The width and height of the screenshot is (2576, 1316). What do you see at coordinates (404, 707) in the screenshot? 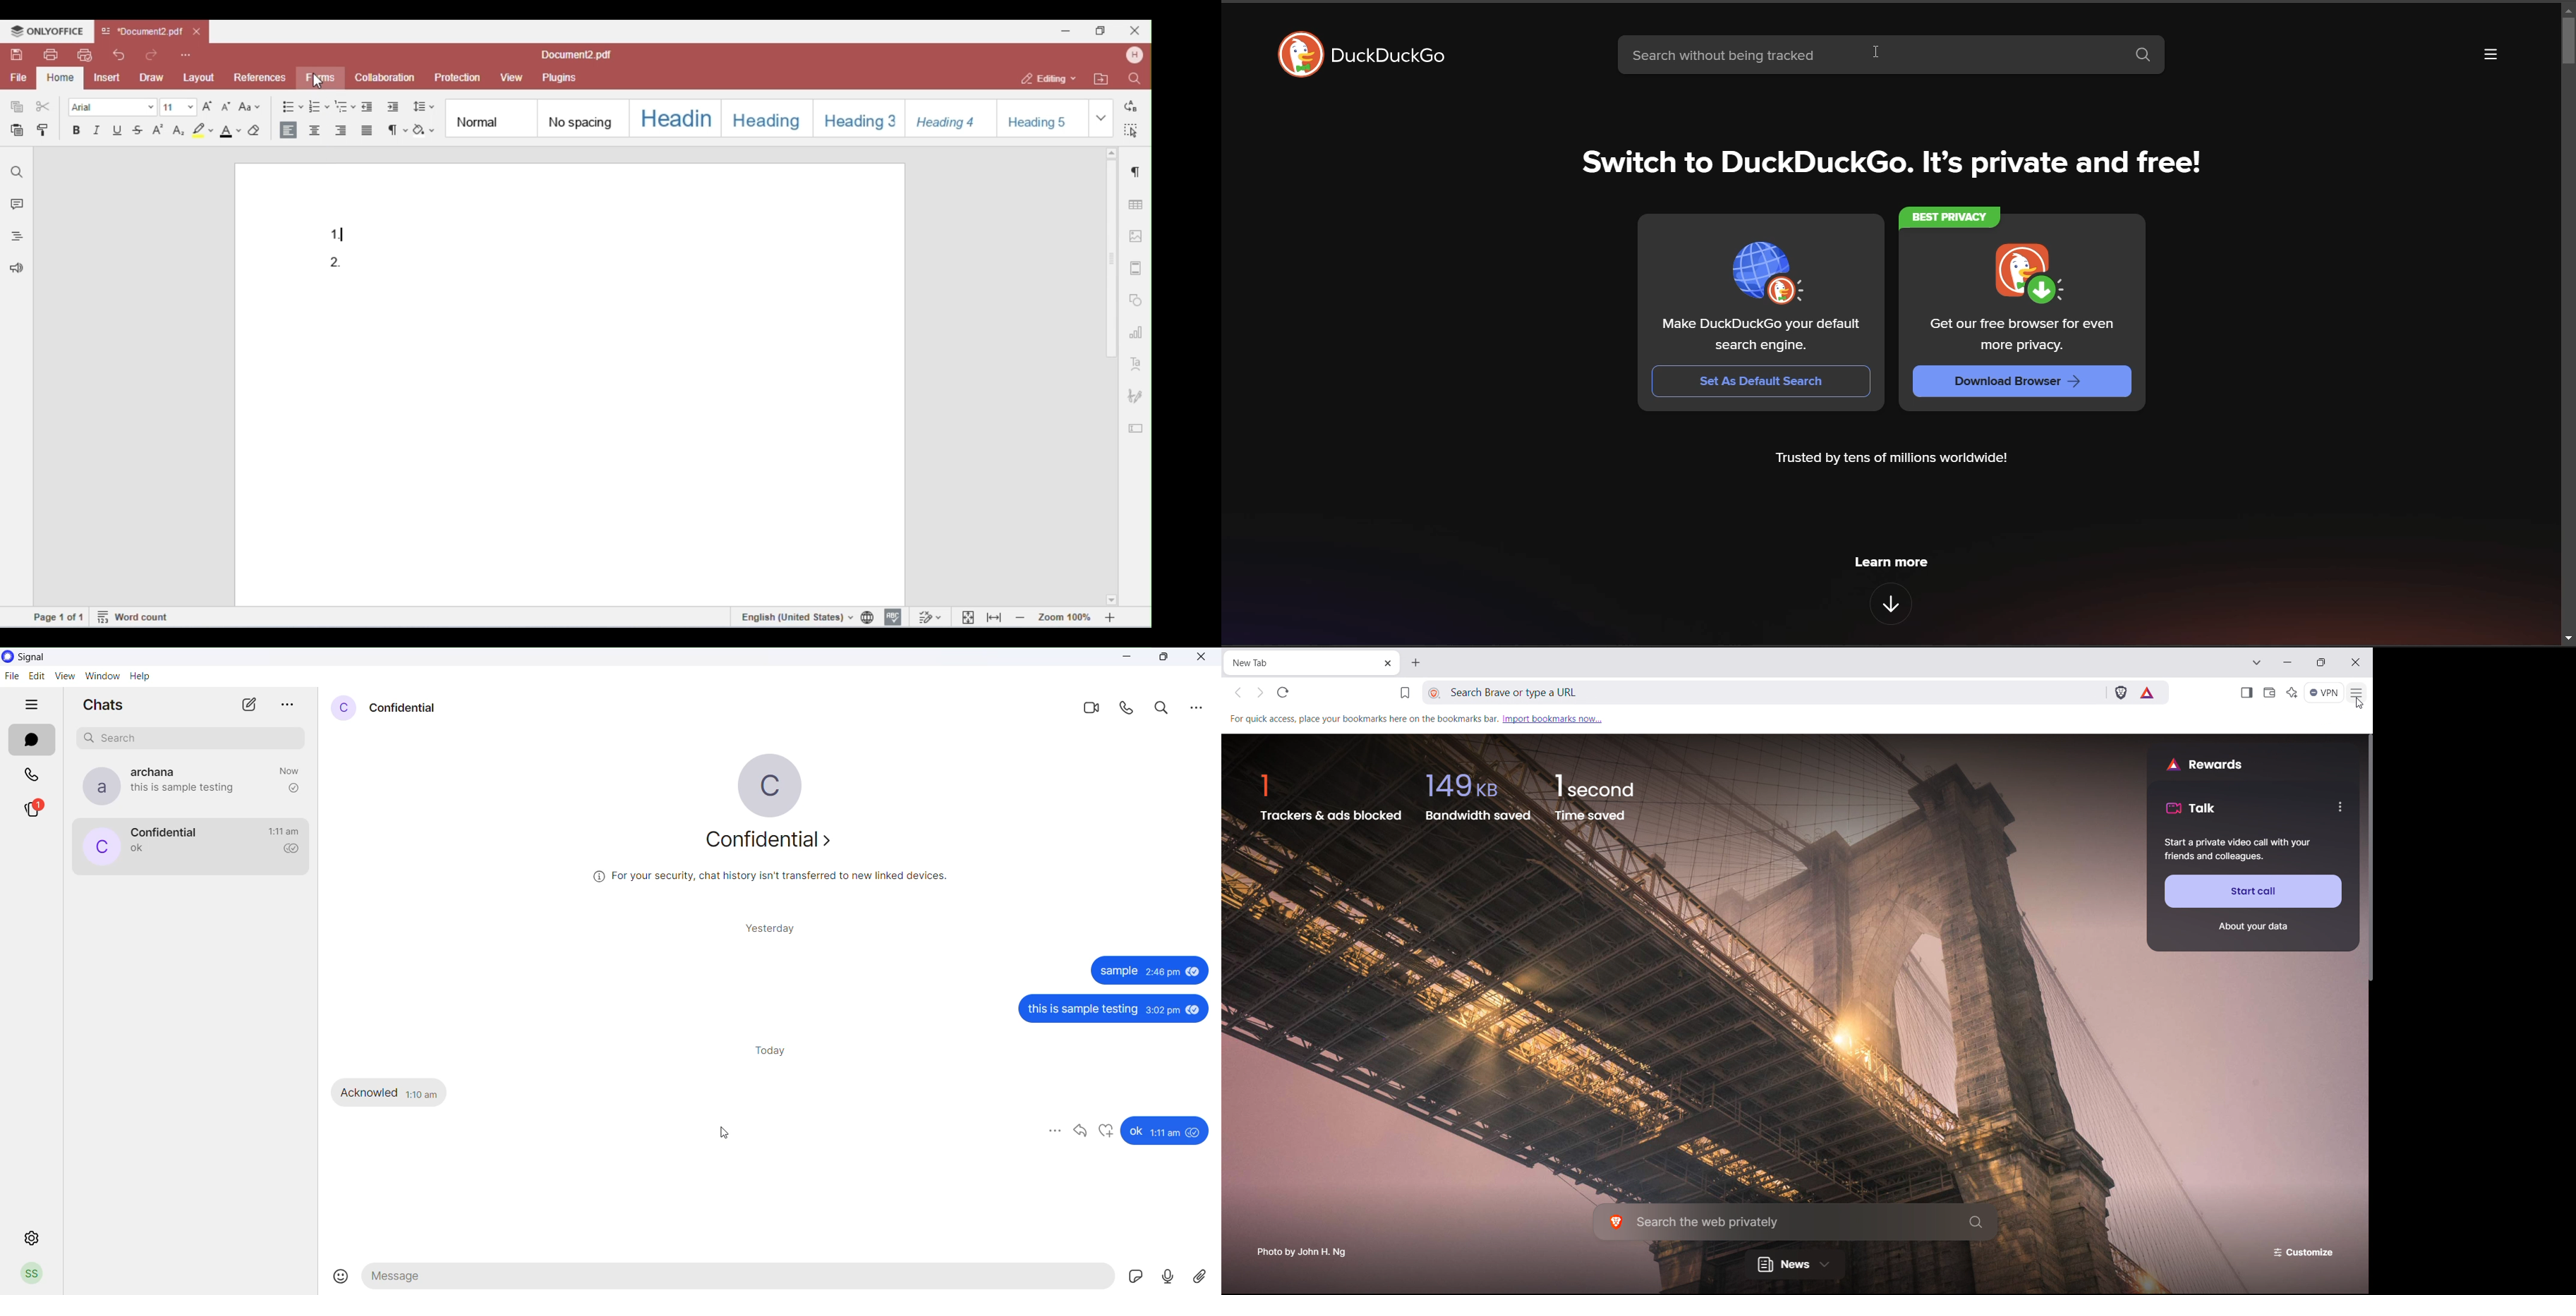
I see `contact name` at bounding box center [404, 707].